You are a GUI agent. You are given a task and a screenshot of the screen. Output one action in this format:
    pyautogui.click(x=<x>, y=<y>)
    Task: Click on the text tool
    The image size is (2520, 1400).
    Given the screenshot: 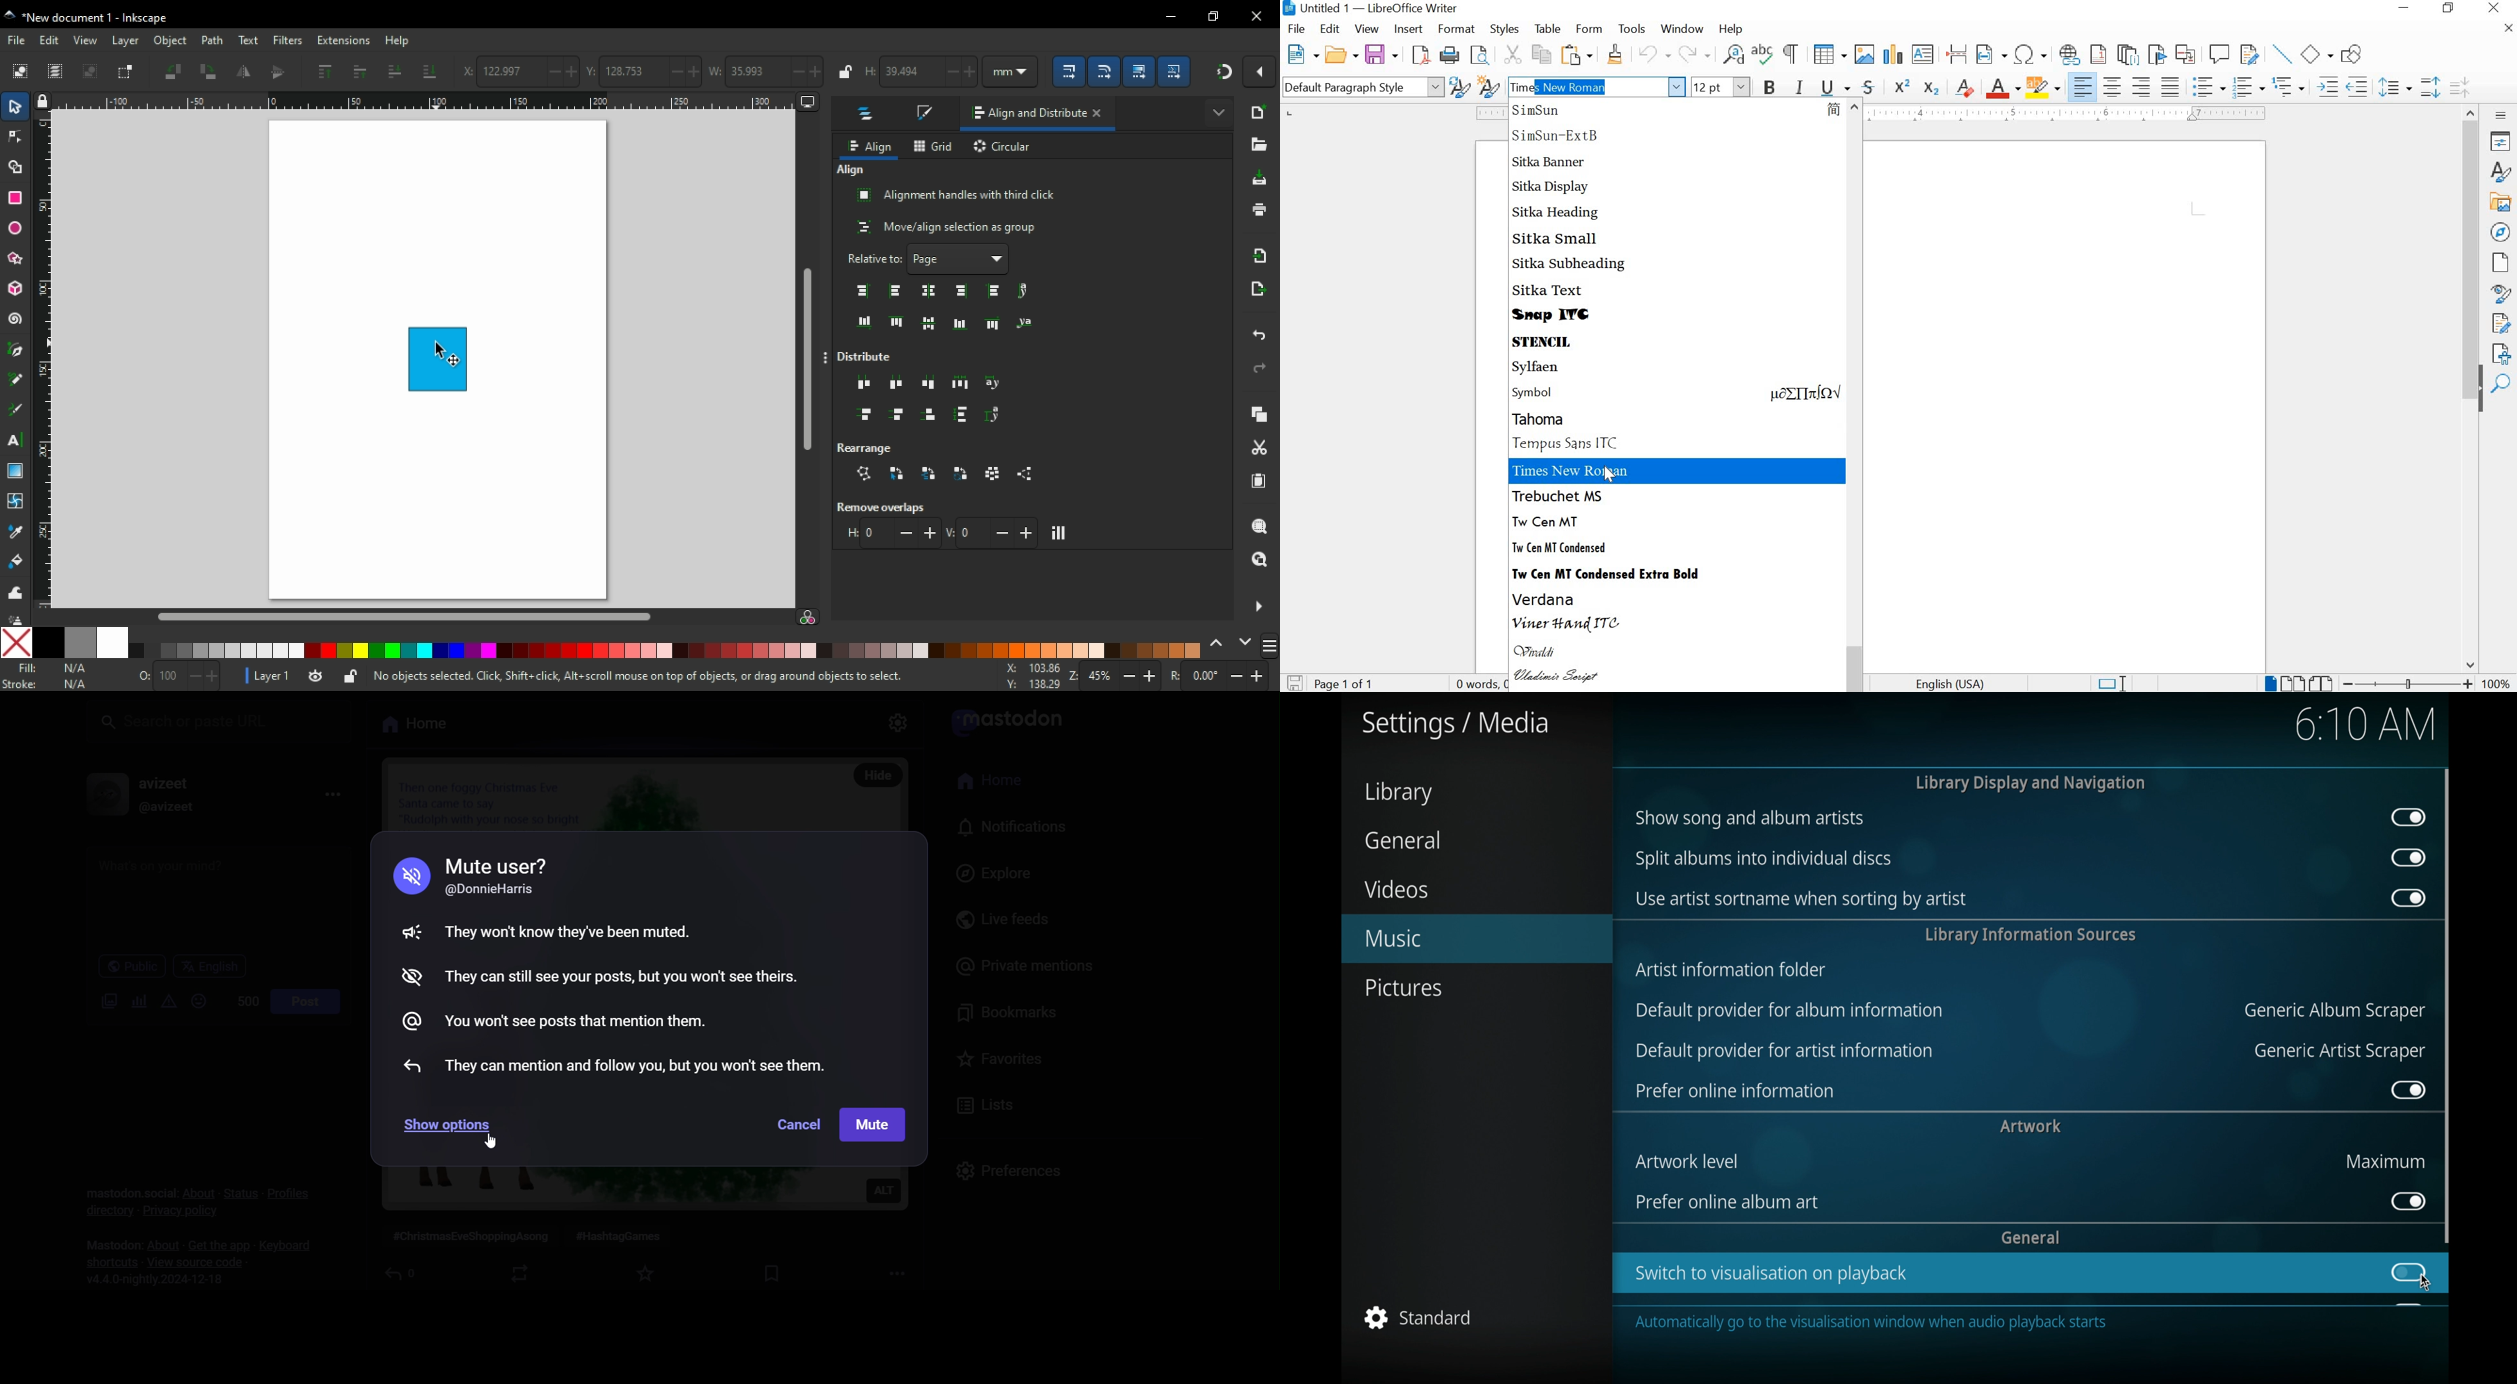 What is the action you would take?
    pyautogui.click(x=19, y=440)
    